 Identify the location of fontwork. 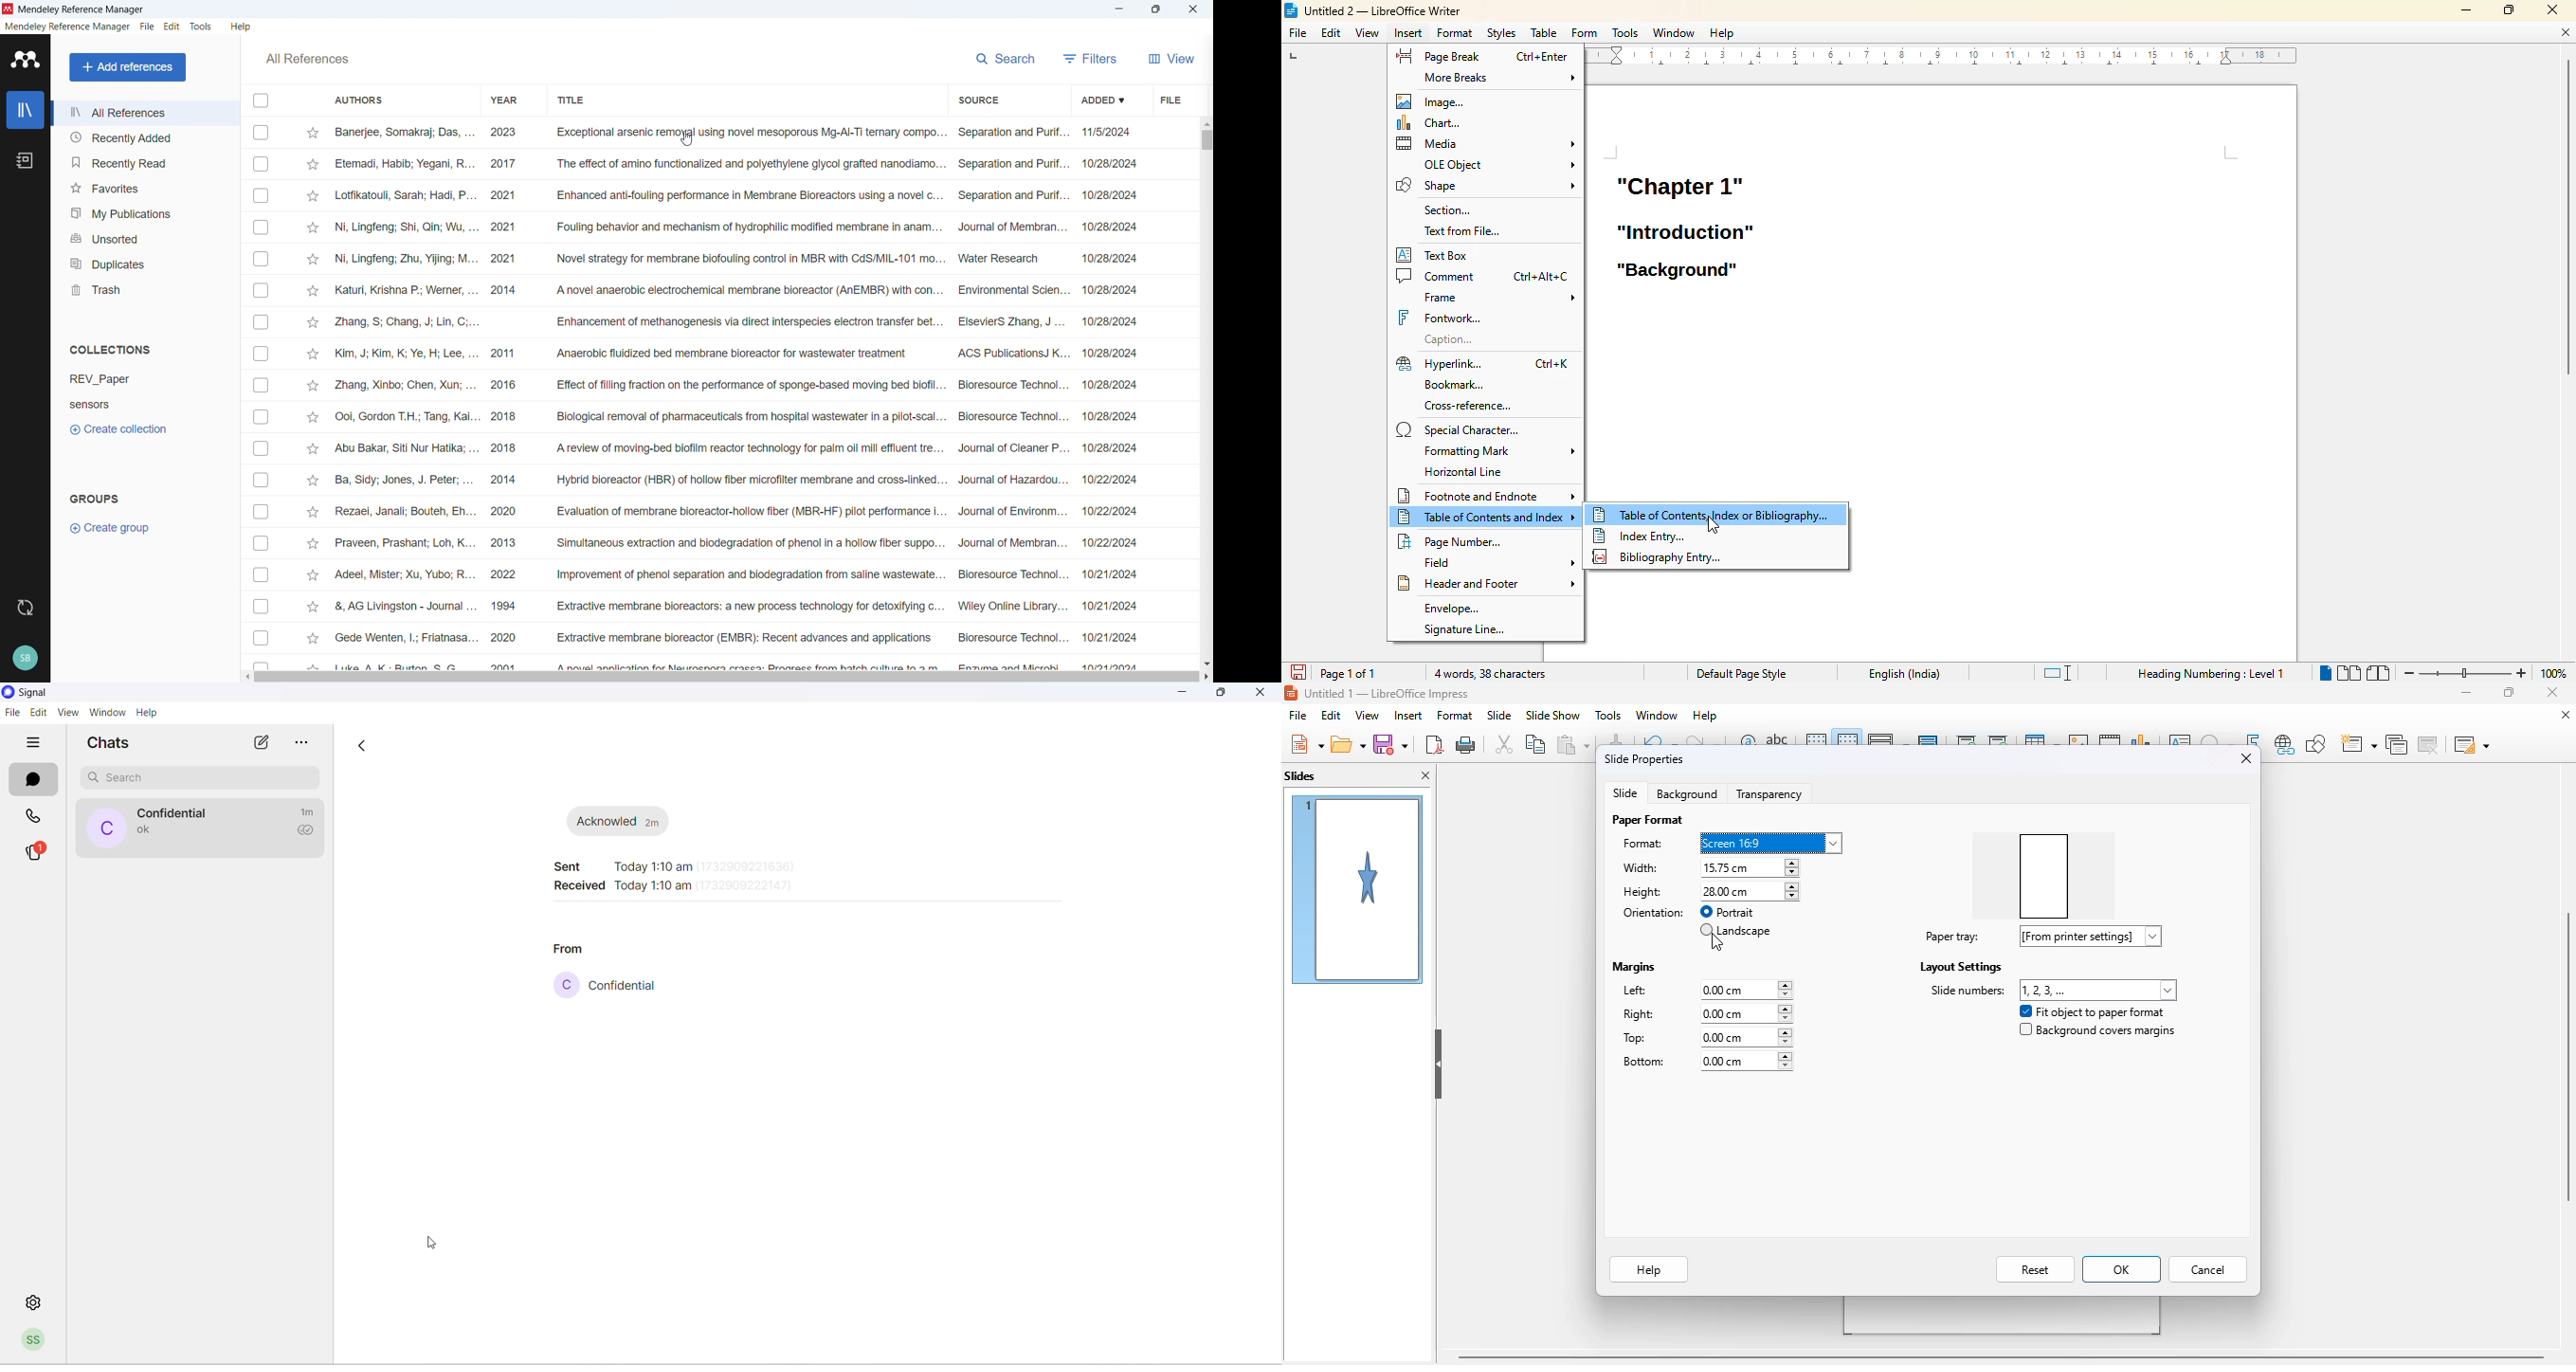
(1439, 318).